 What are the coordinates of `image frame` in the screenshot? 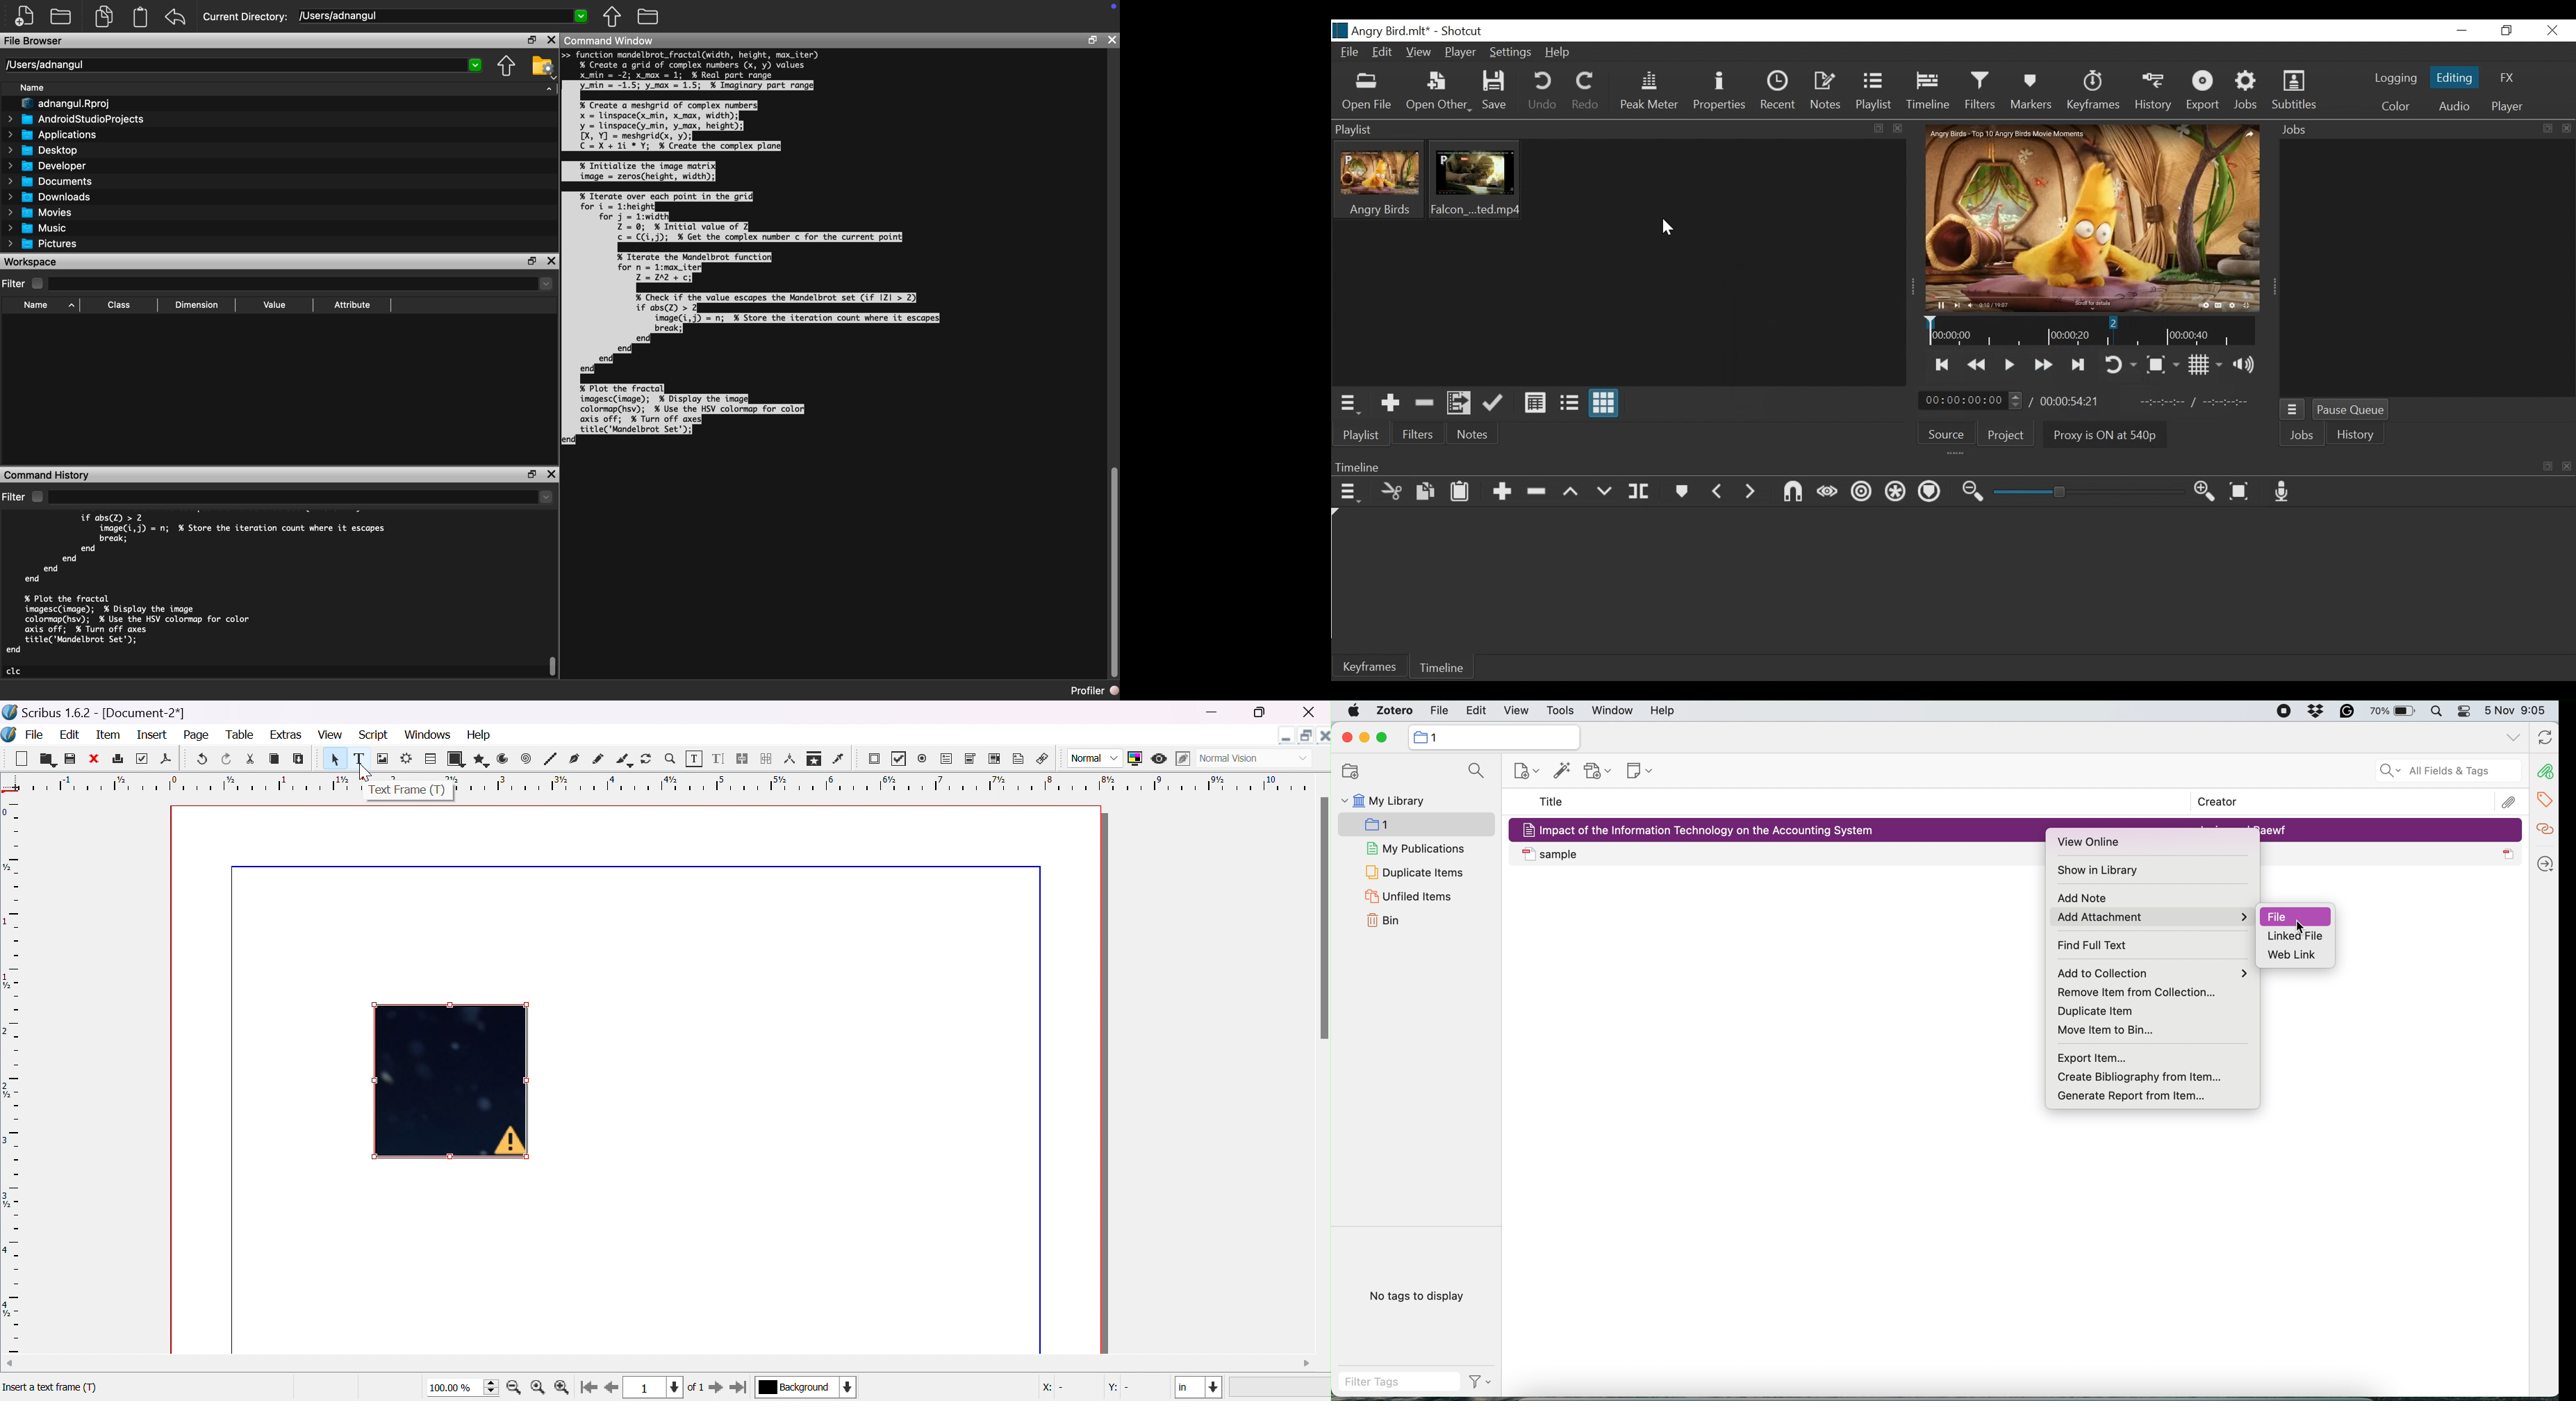 It's located at (383, 759).